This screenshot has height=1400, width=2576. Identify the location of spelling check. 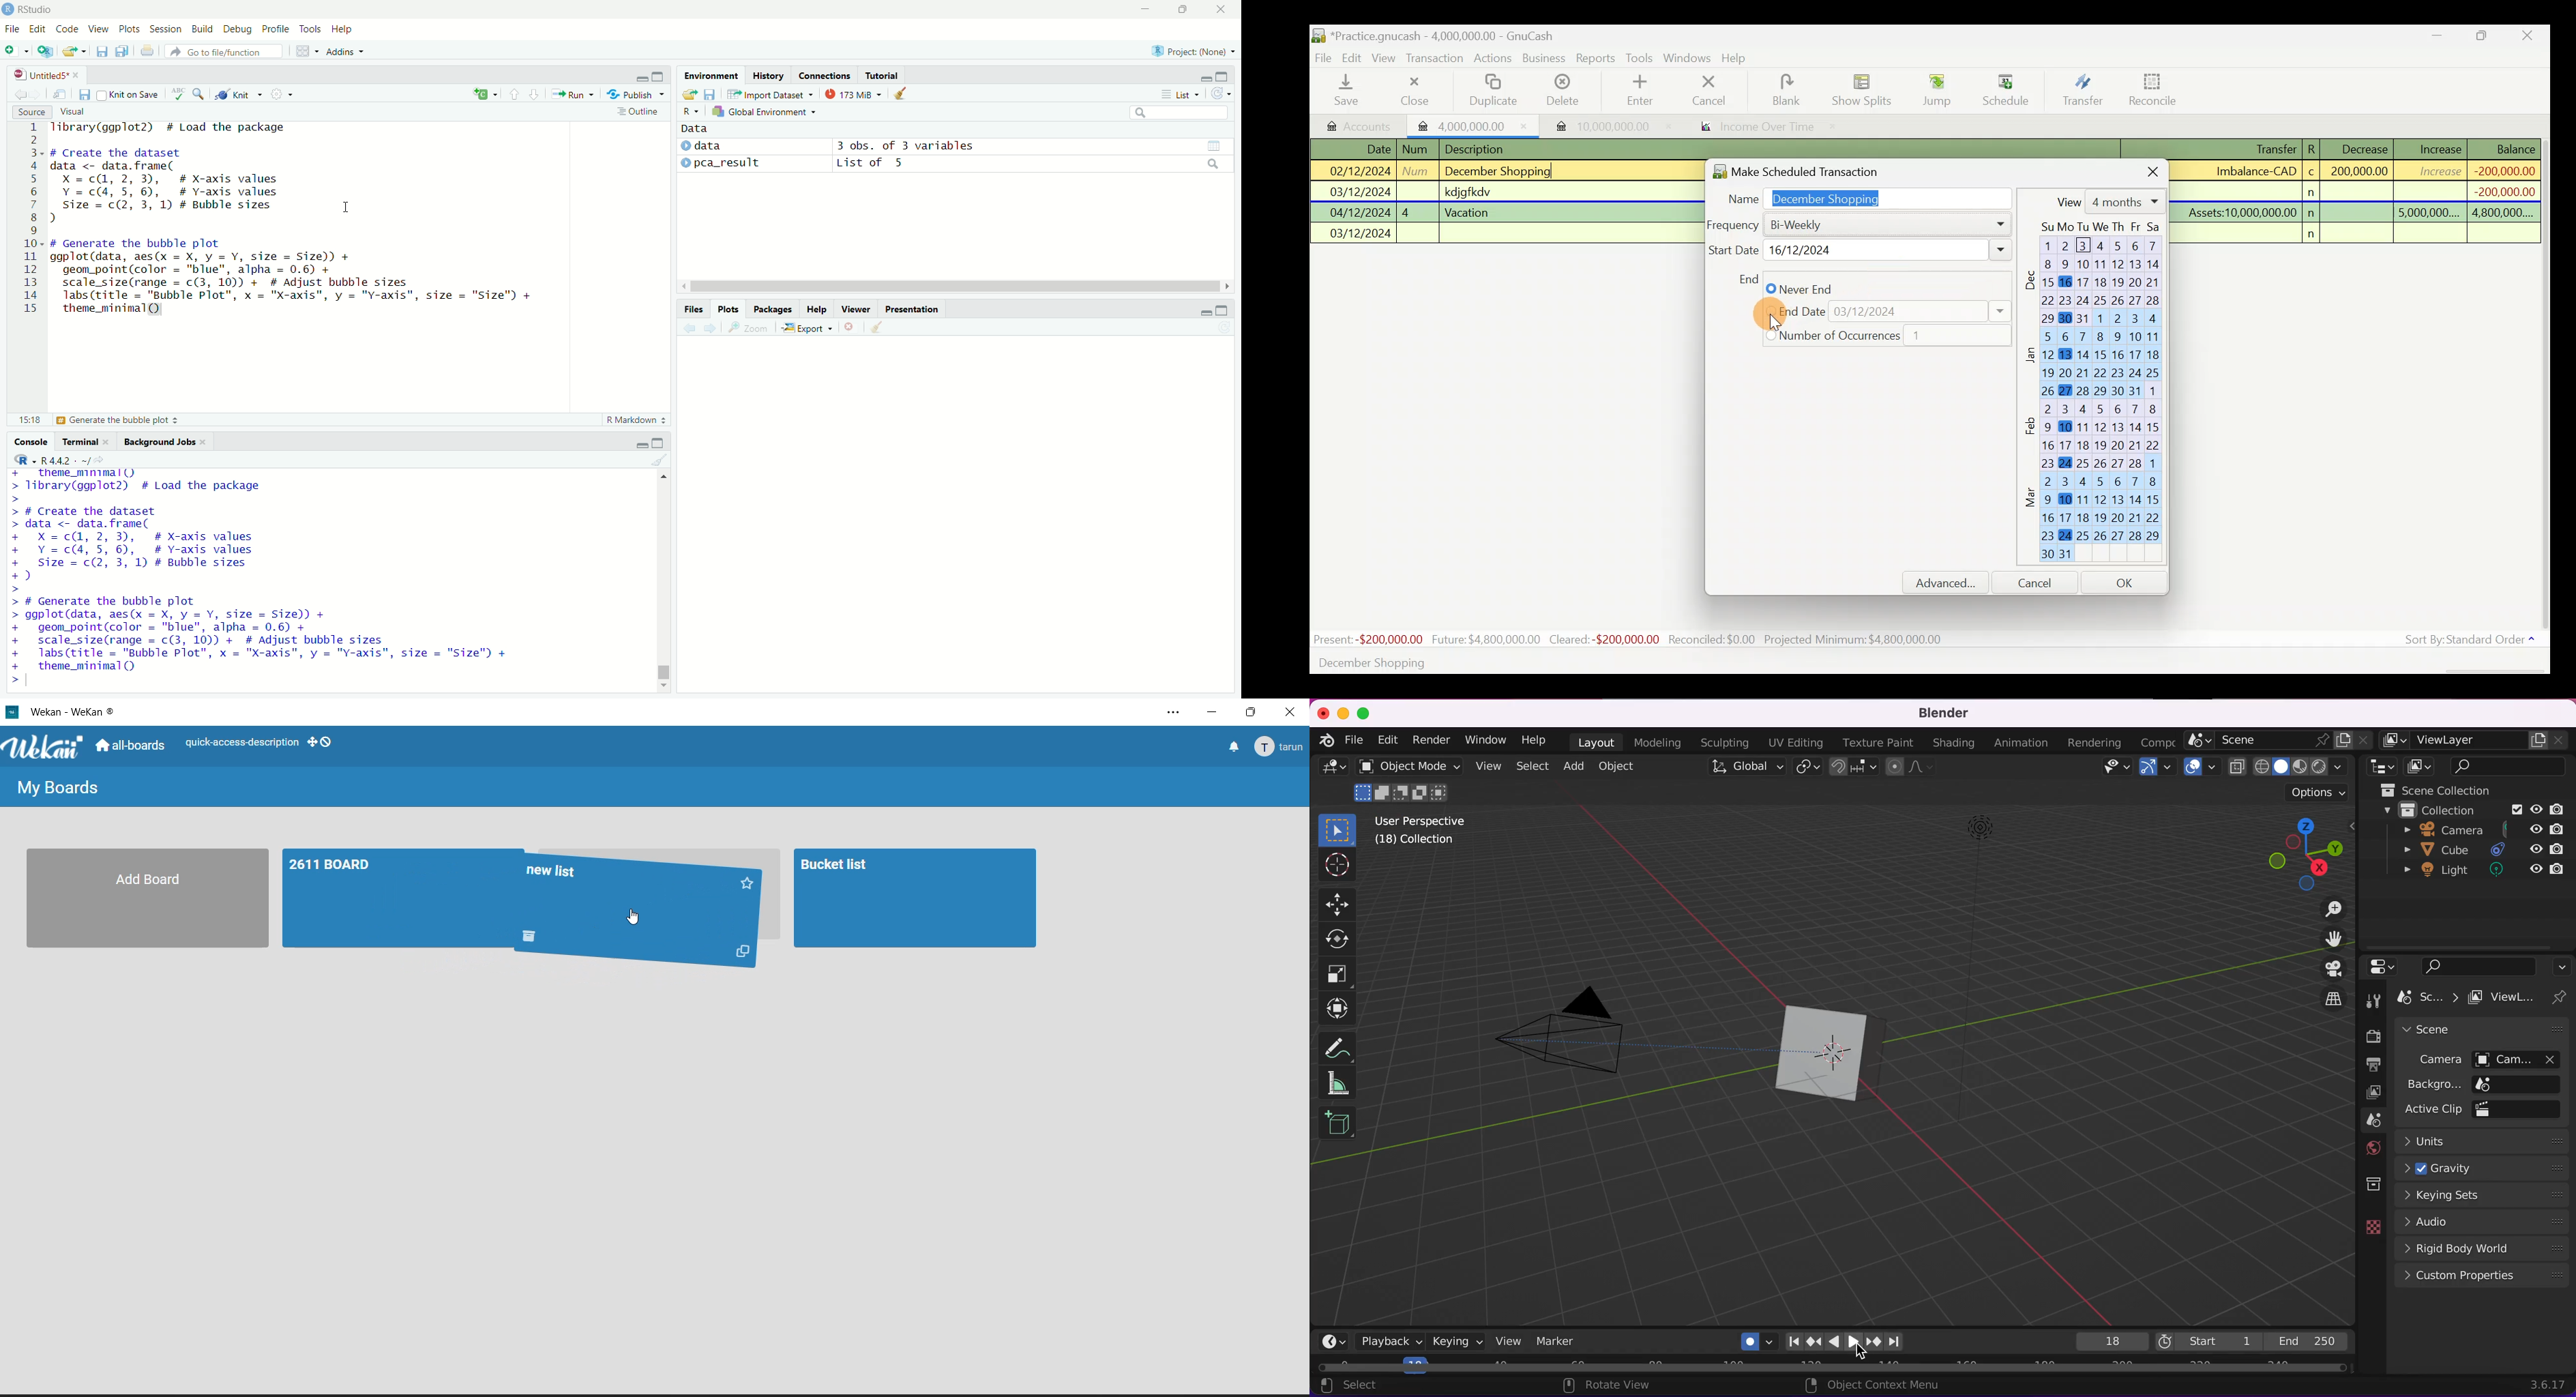
(178, 94).